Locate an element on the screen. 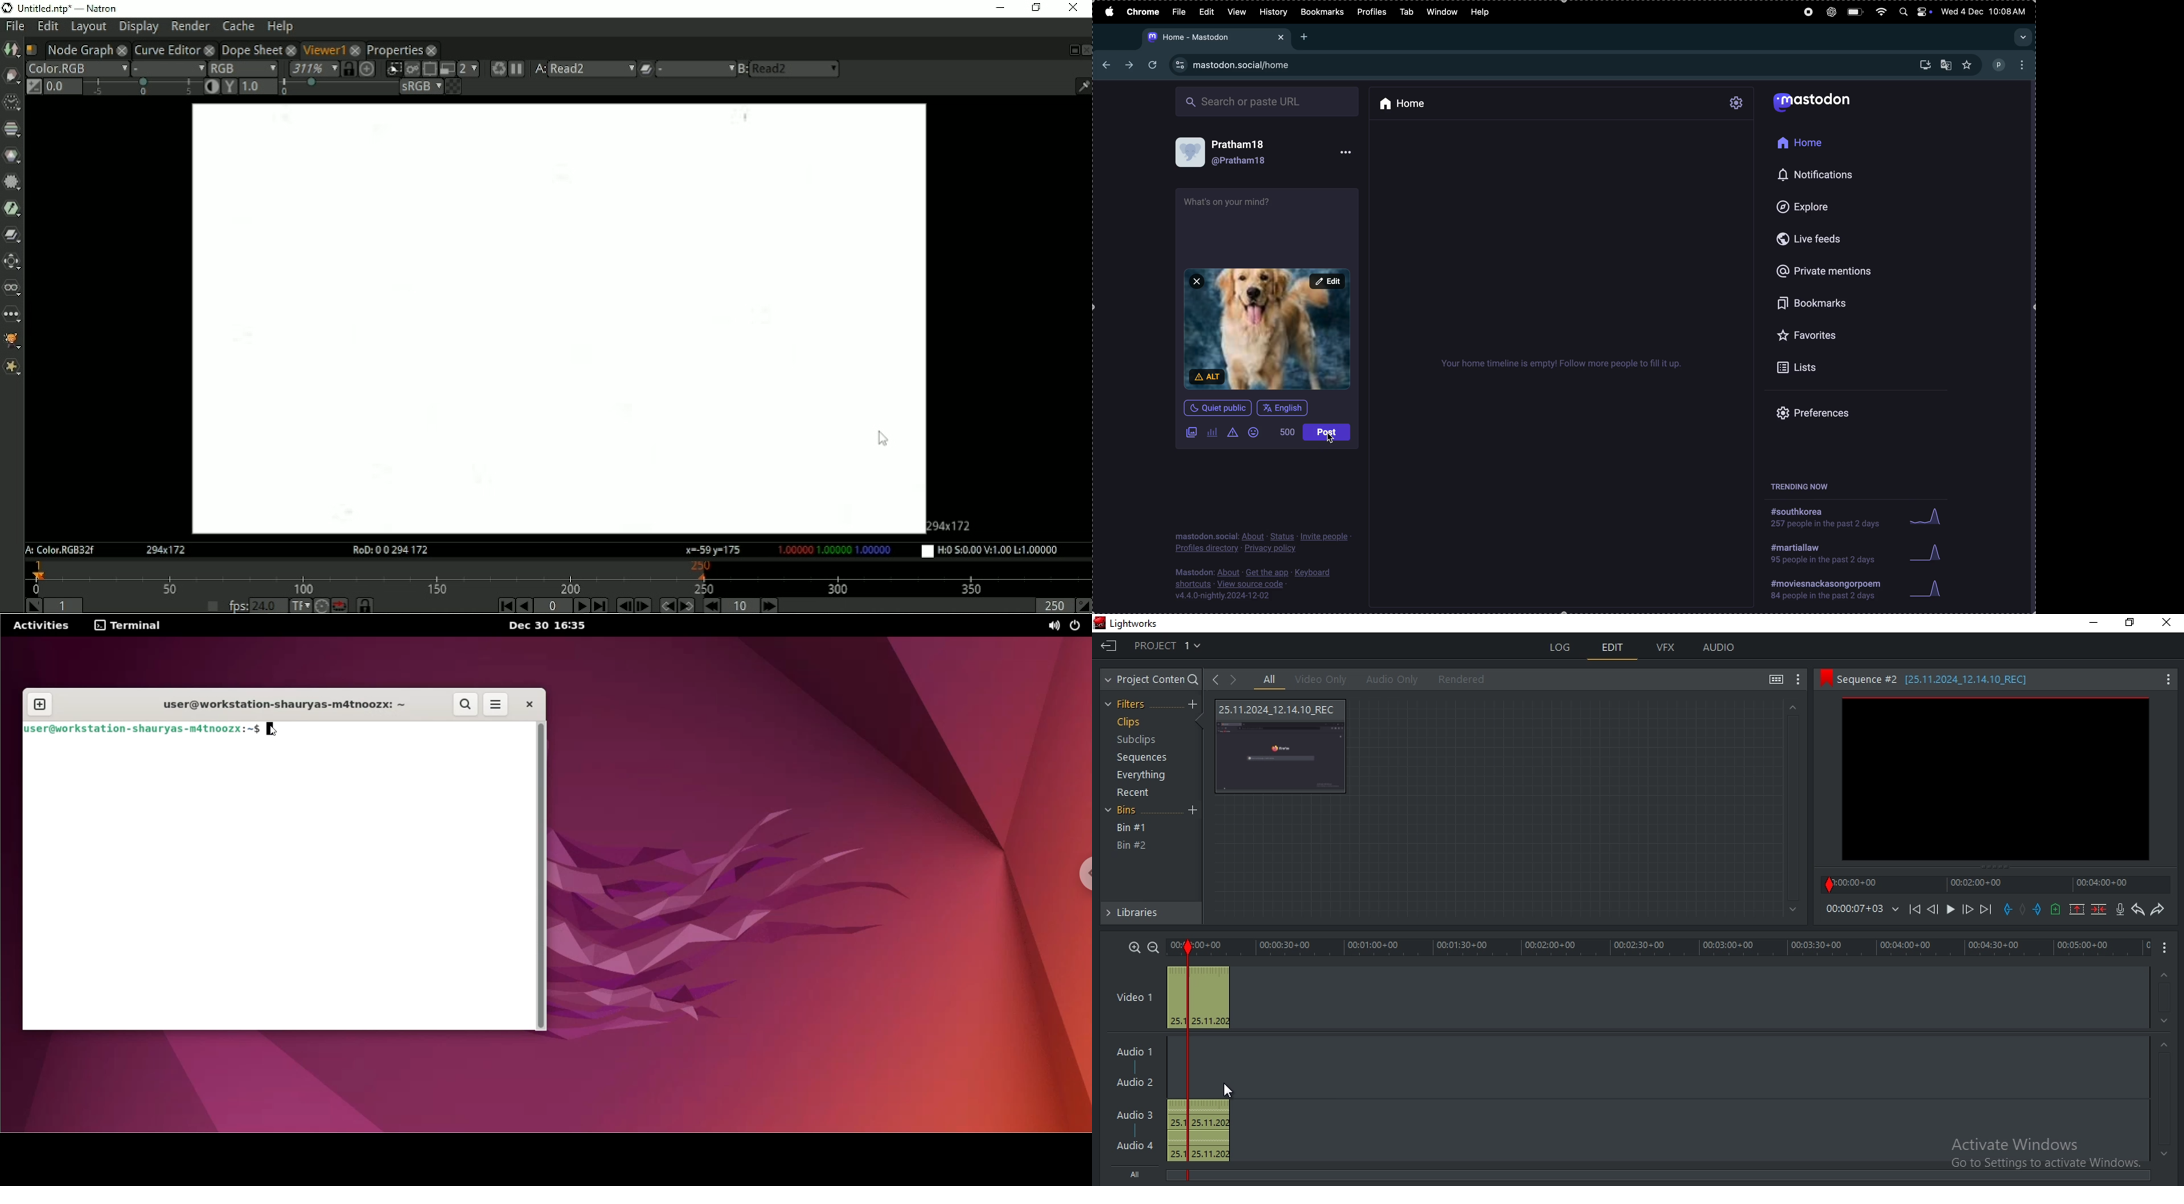 Image resolution: width=2184 pixels, height=1204 pixels. add an out mark is located at coordinates (2038, 910).